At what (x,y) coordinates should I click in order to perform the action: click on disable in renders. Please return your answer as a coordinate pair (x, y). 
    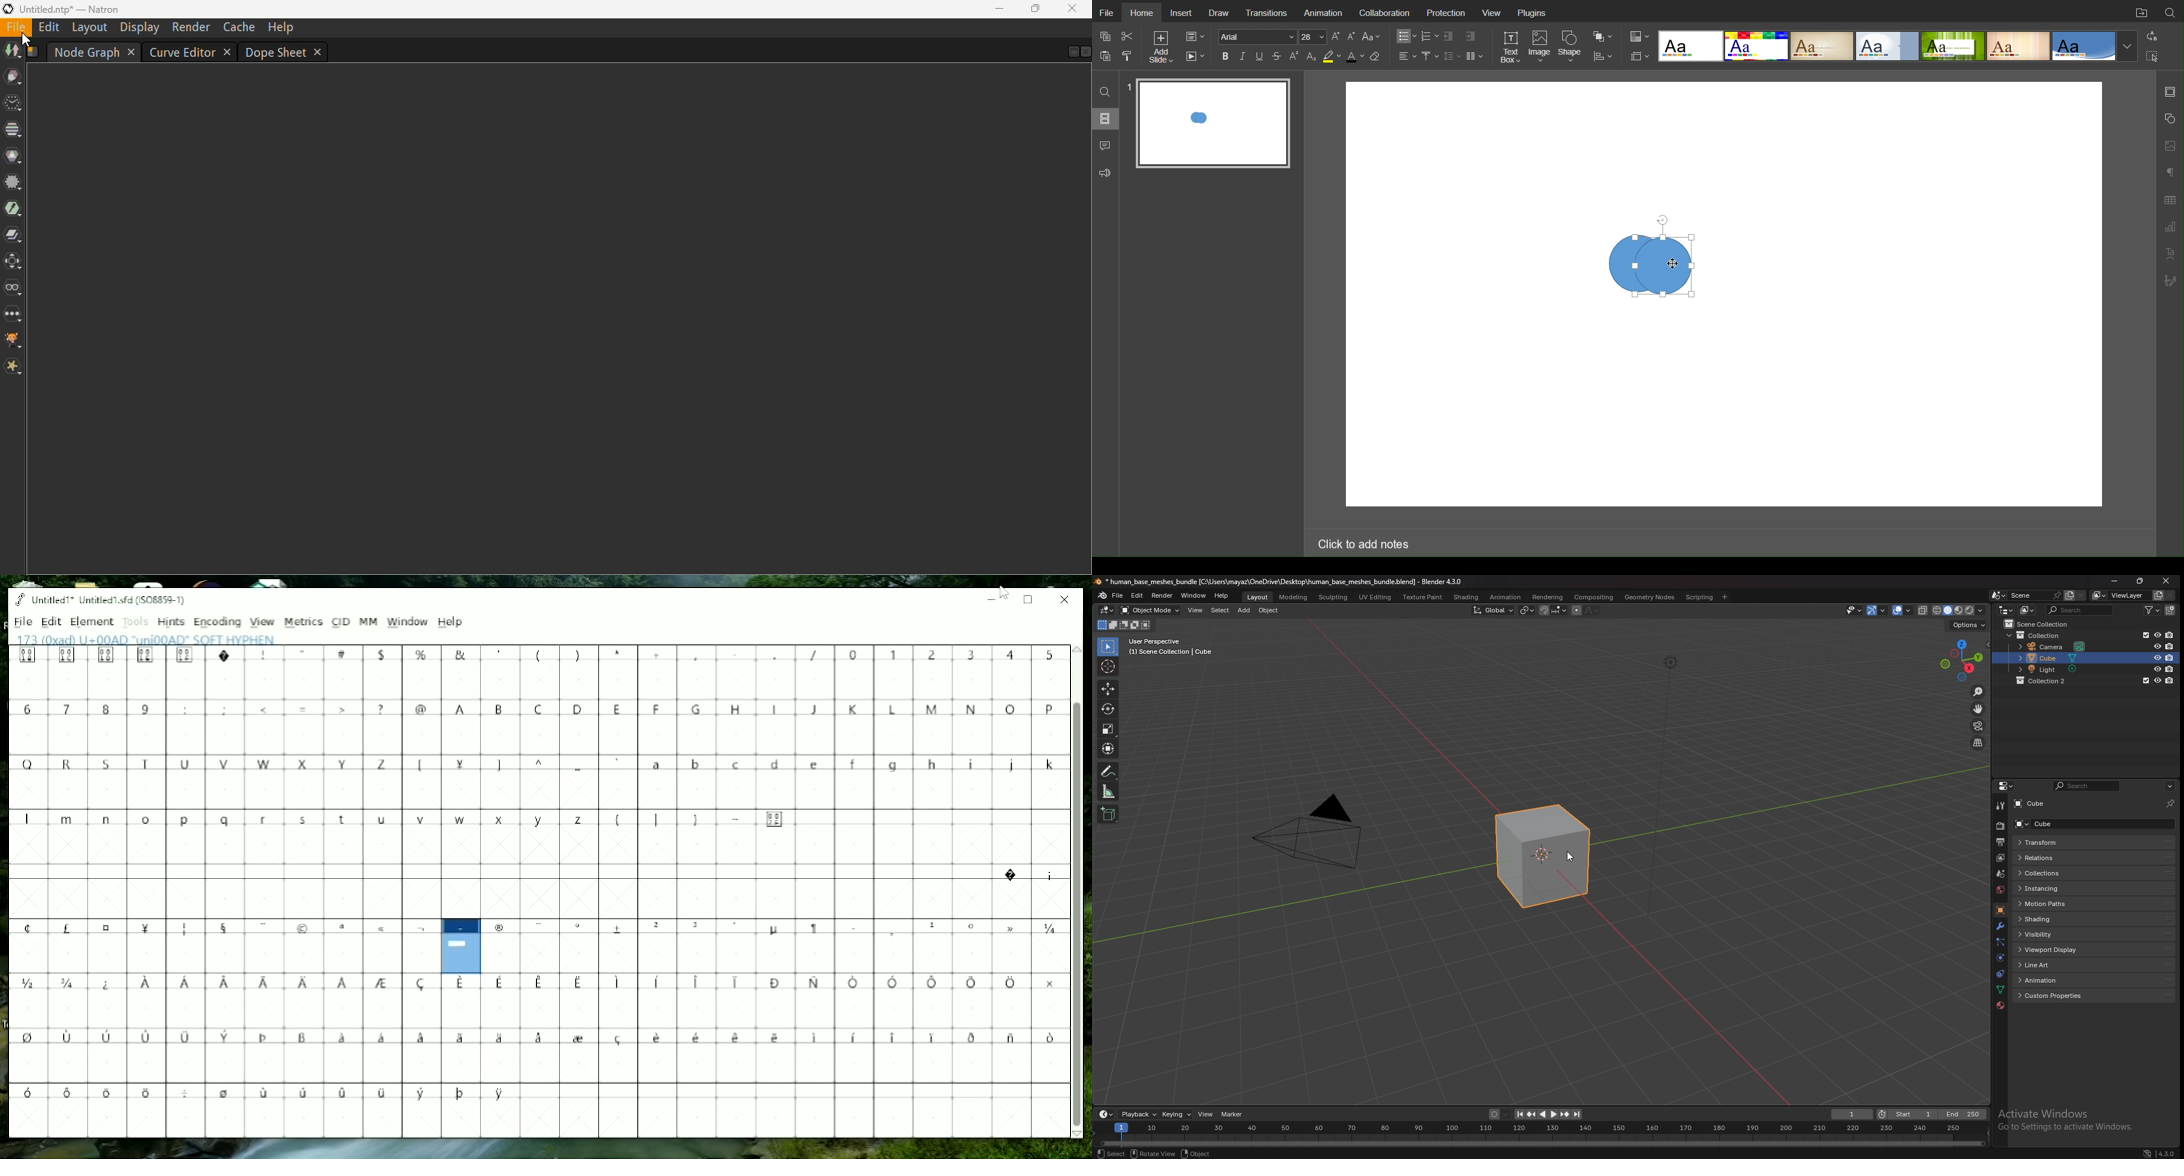
    Looking at the image, I should click on (2171, 646).